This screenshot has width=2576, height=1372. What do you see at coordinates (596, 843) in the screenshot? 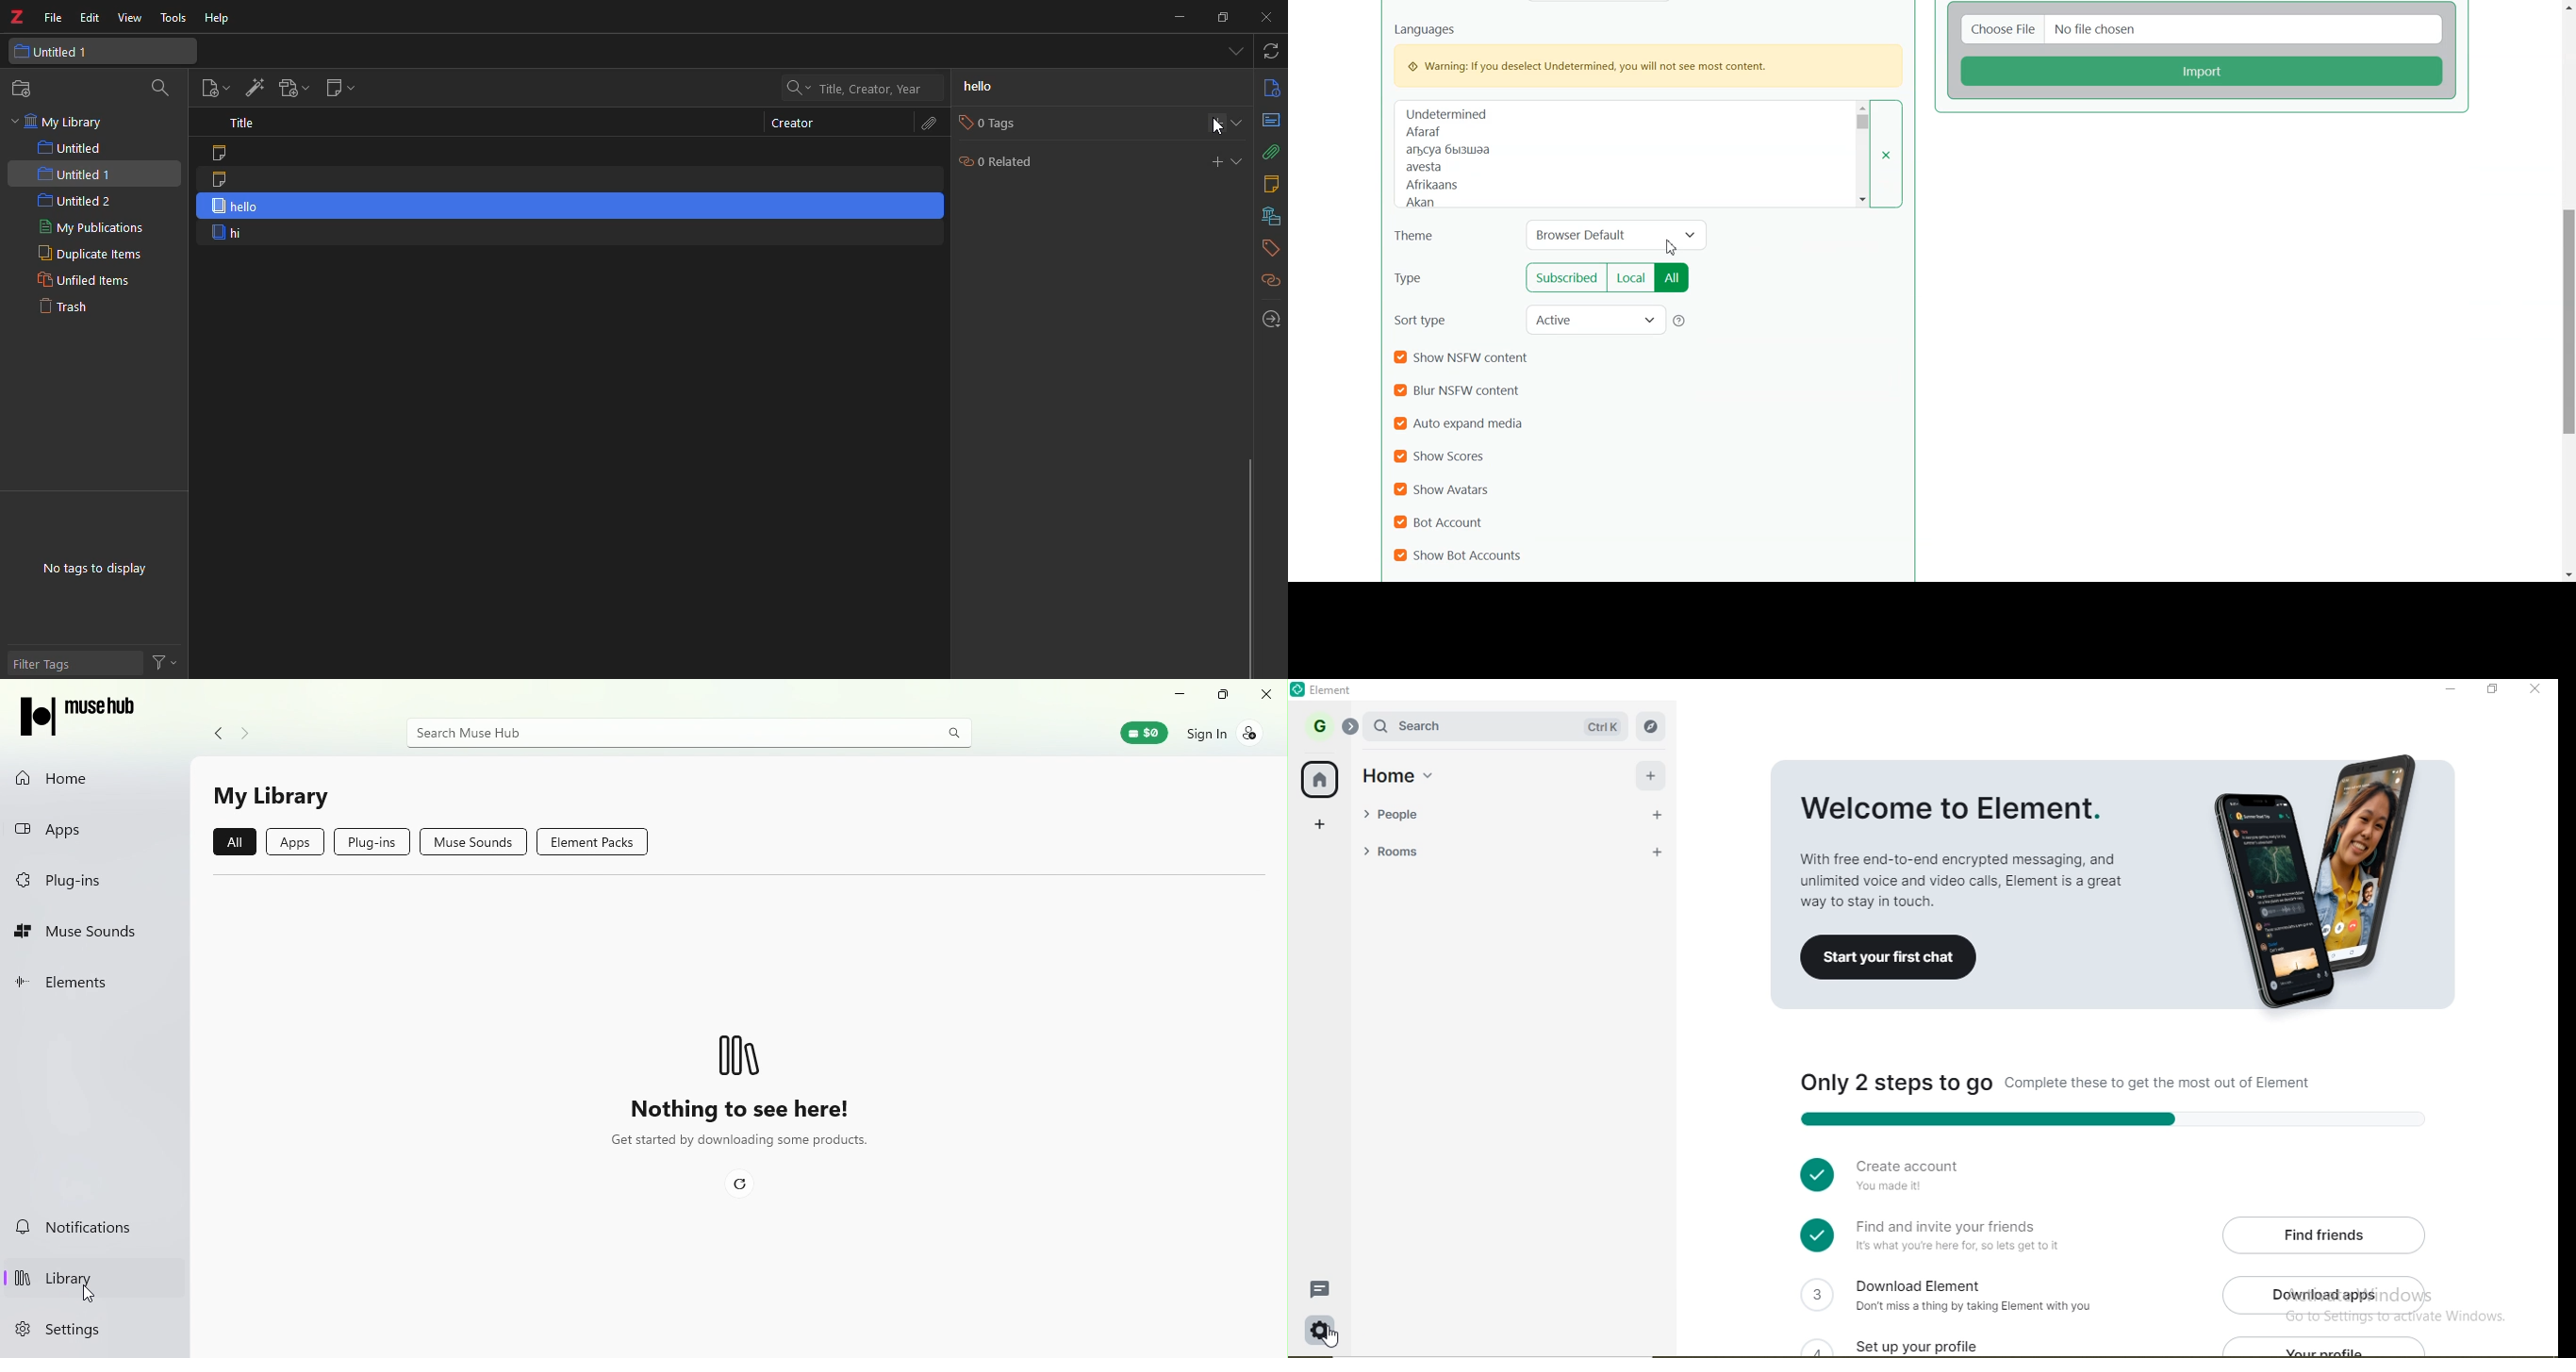
I see `Element packs` at bounding box center [596, 843].